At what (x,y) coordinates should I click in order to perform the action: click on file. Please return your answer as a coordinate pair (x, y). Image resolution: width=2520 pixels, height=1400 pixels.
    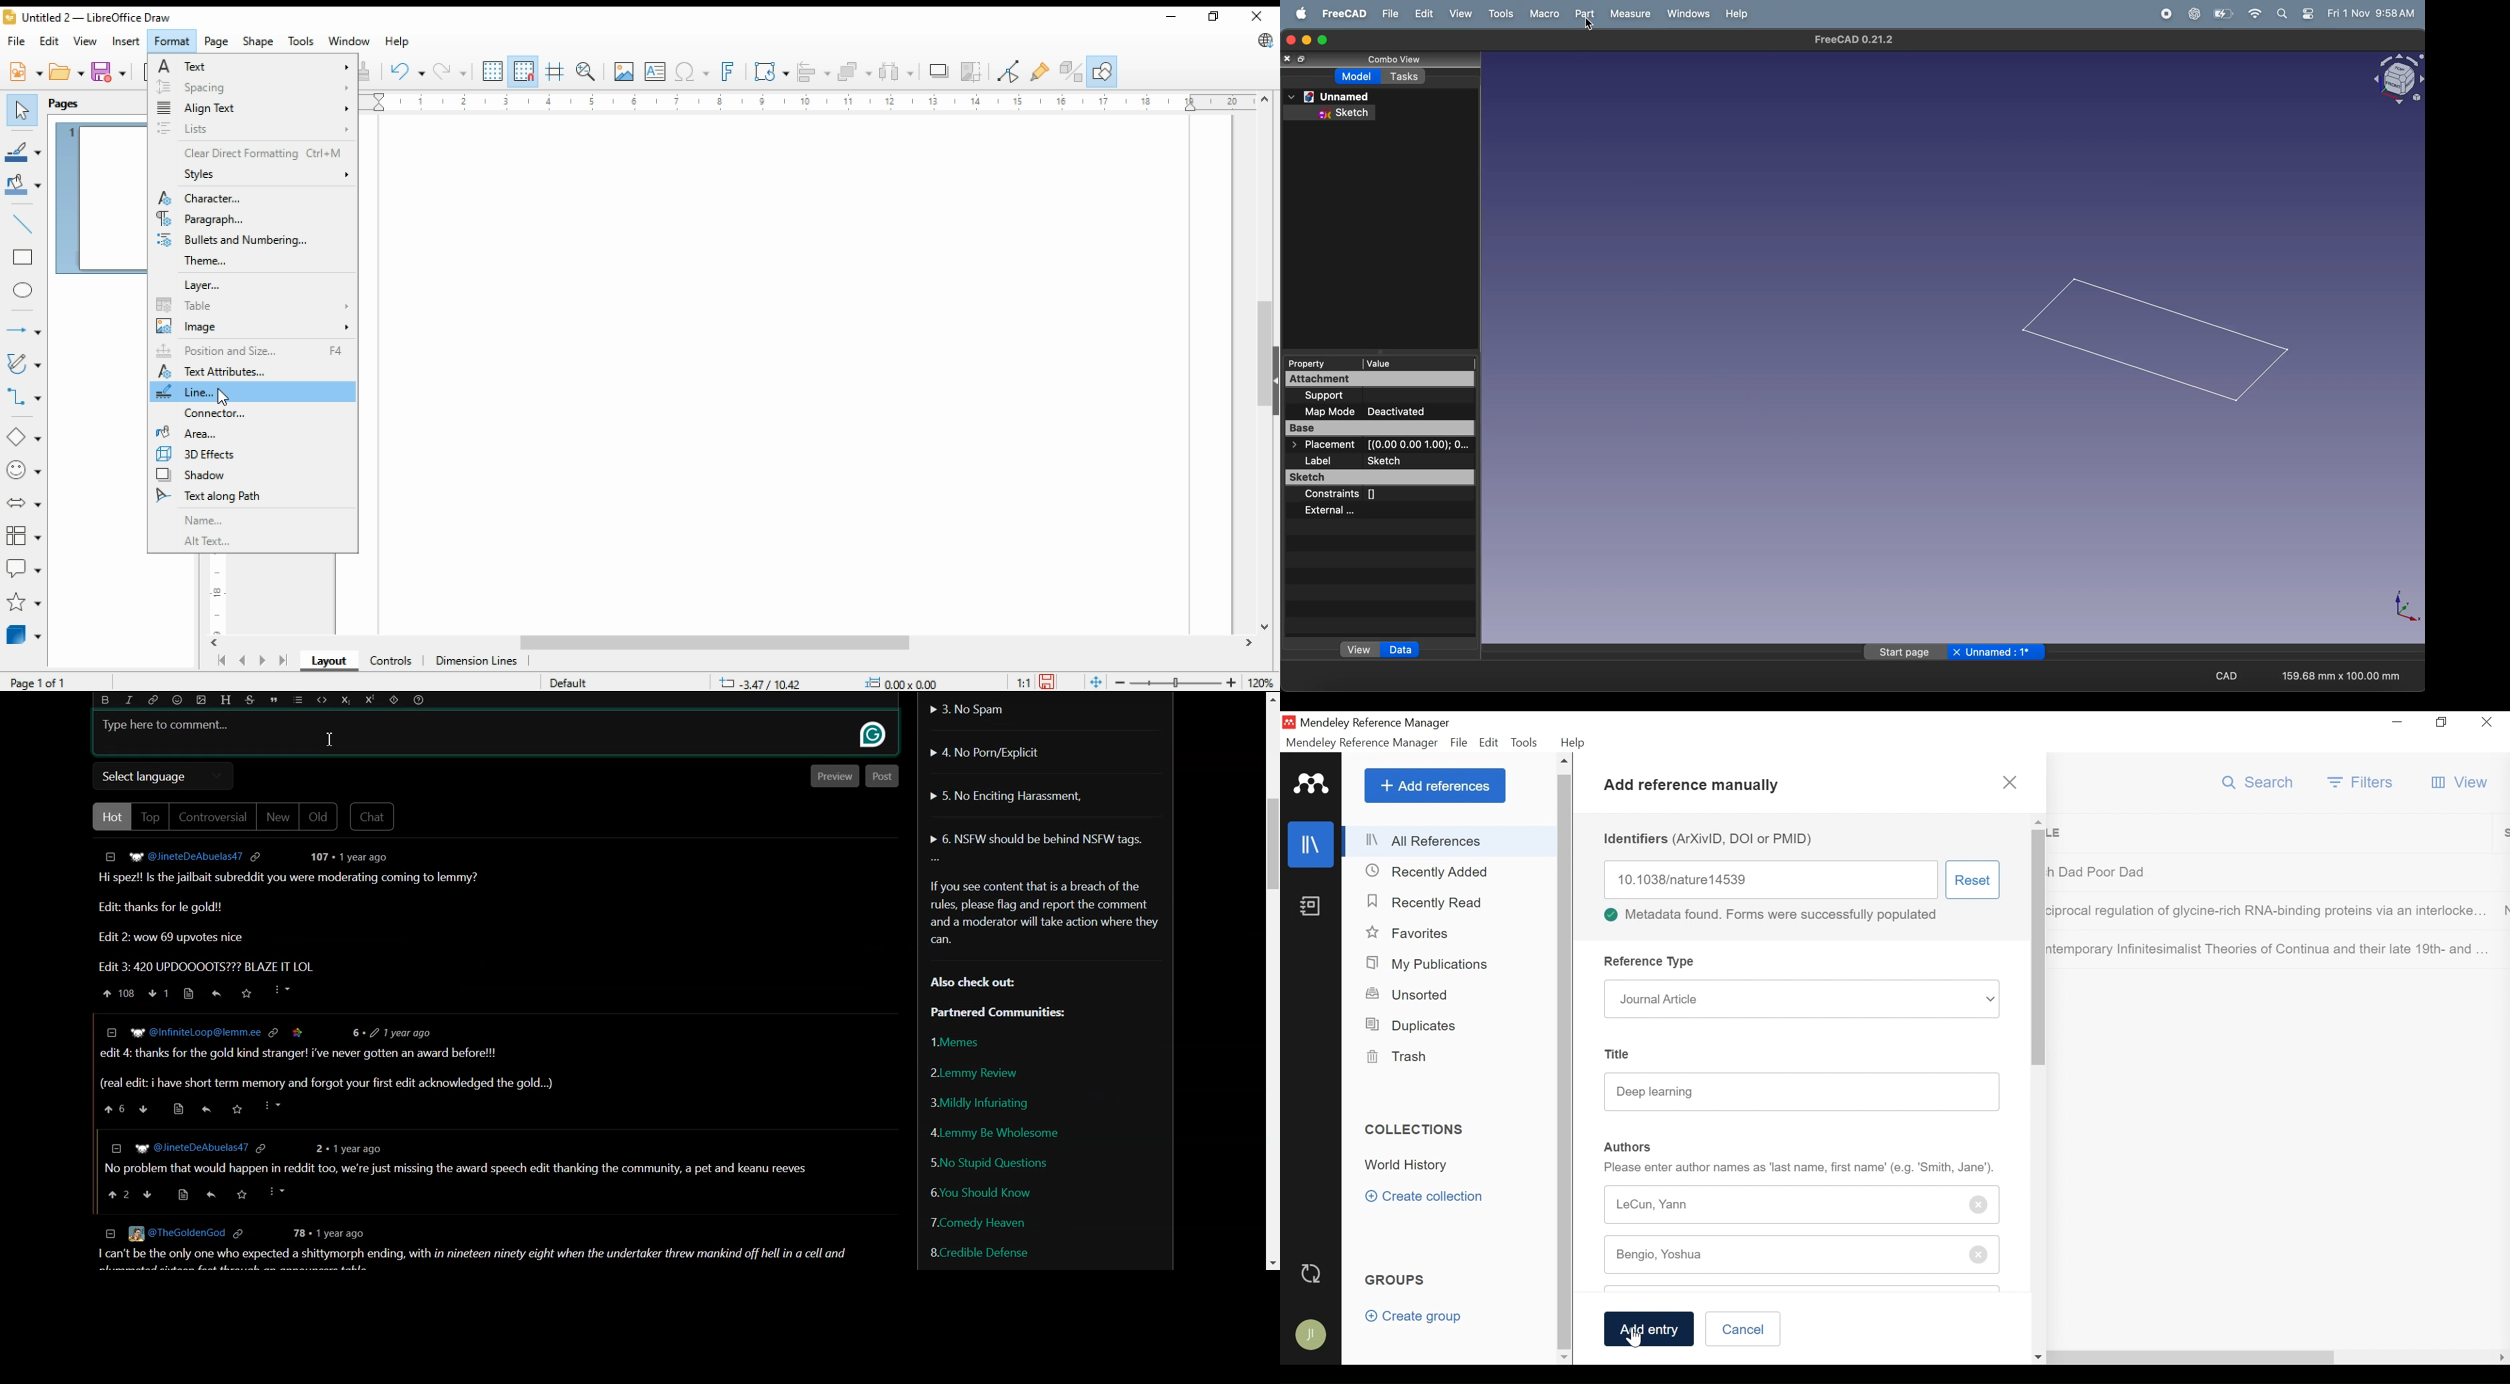
    Looking at the image, I should click on (1385, 13).